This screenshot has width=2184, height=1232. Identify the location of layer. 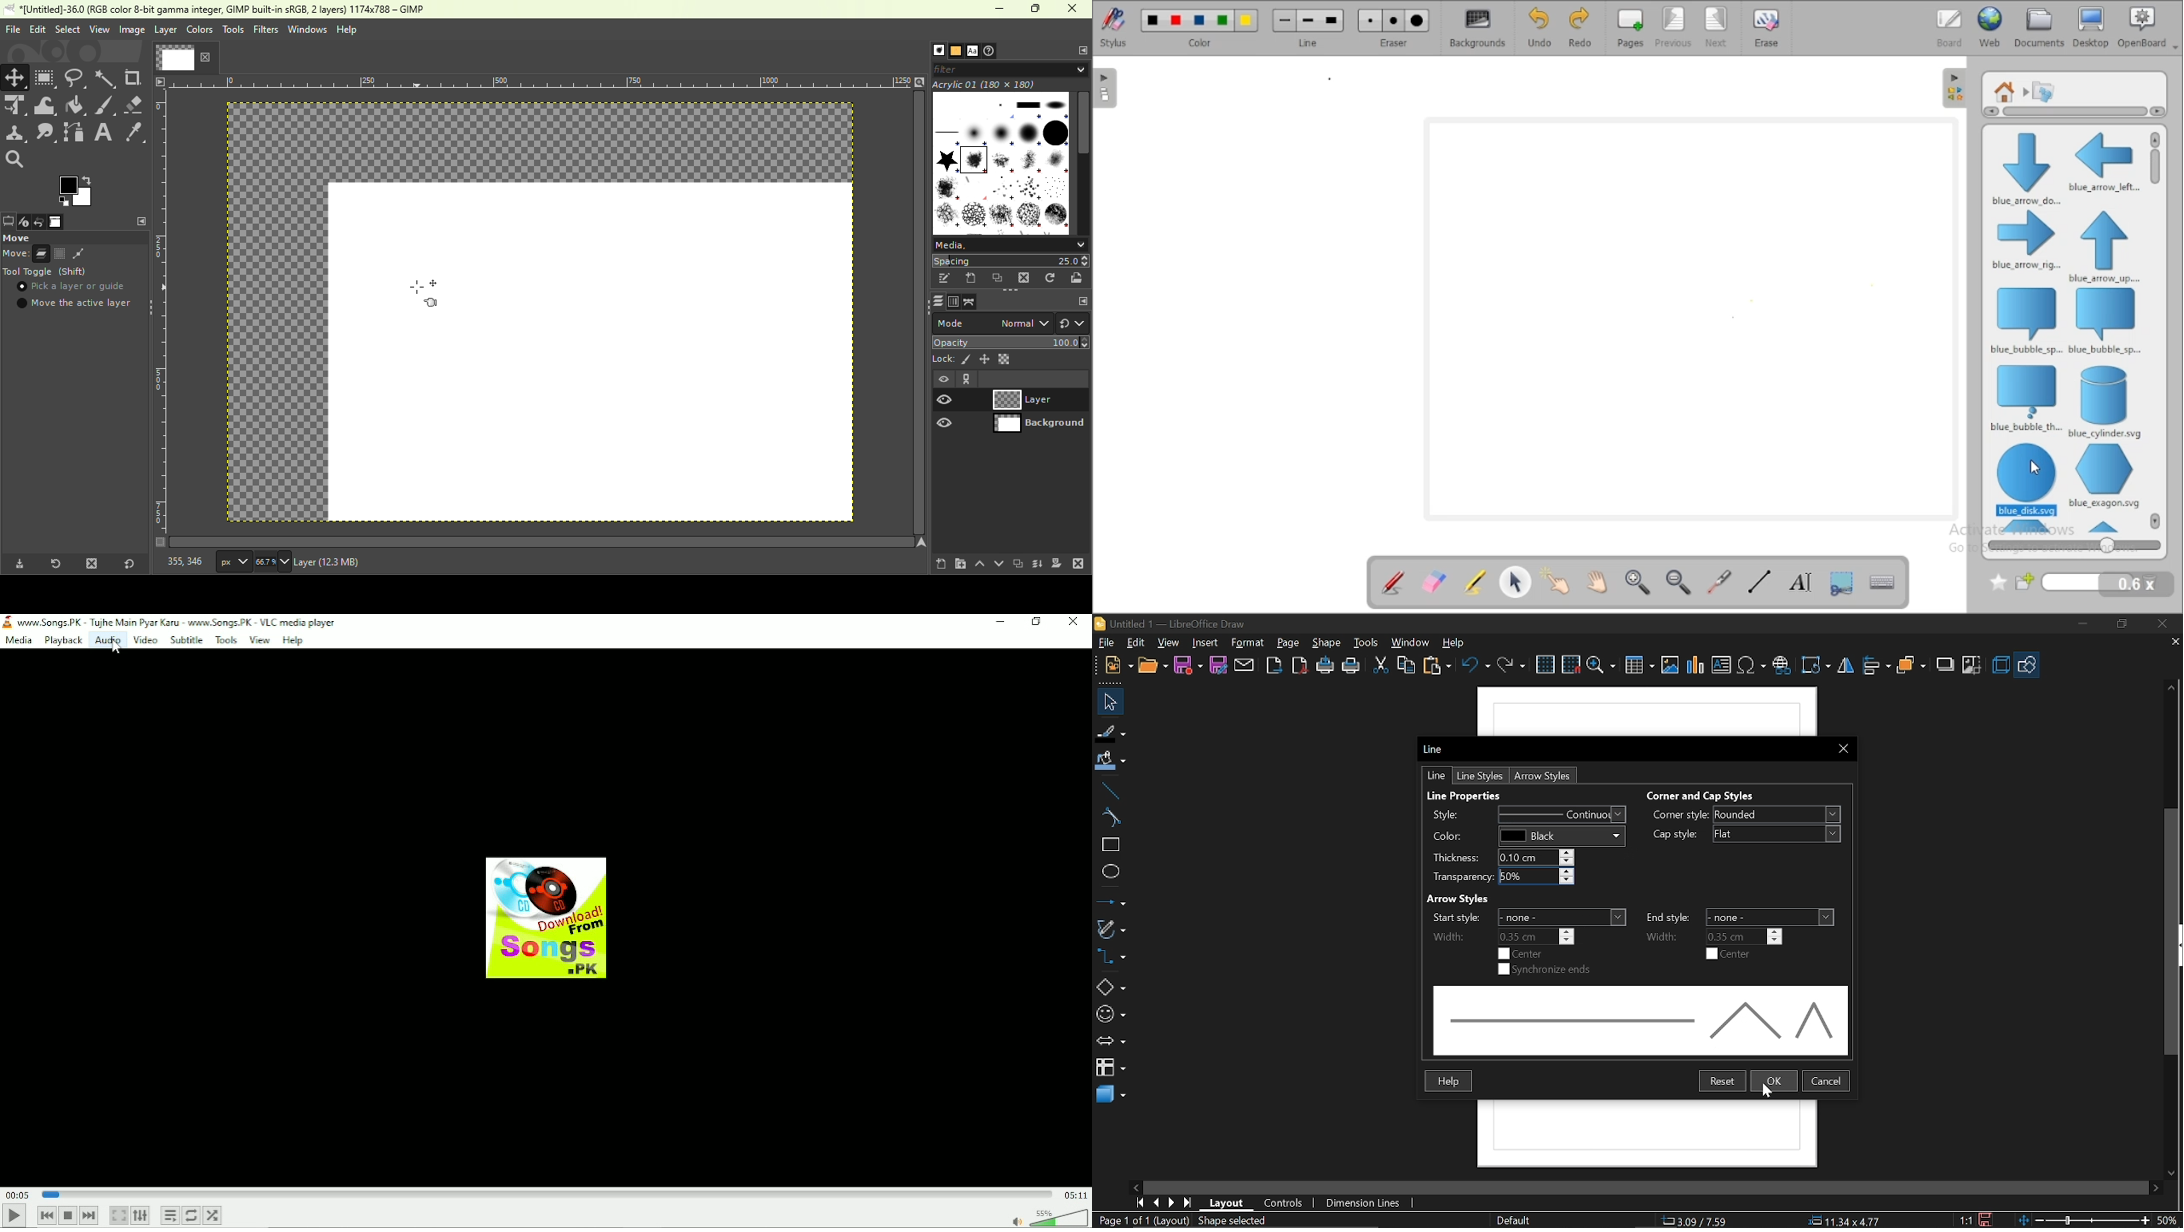
(165, 32).